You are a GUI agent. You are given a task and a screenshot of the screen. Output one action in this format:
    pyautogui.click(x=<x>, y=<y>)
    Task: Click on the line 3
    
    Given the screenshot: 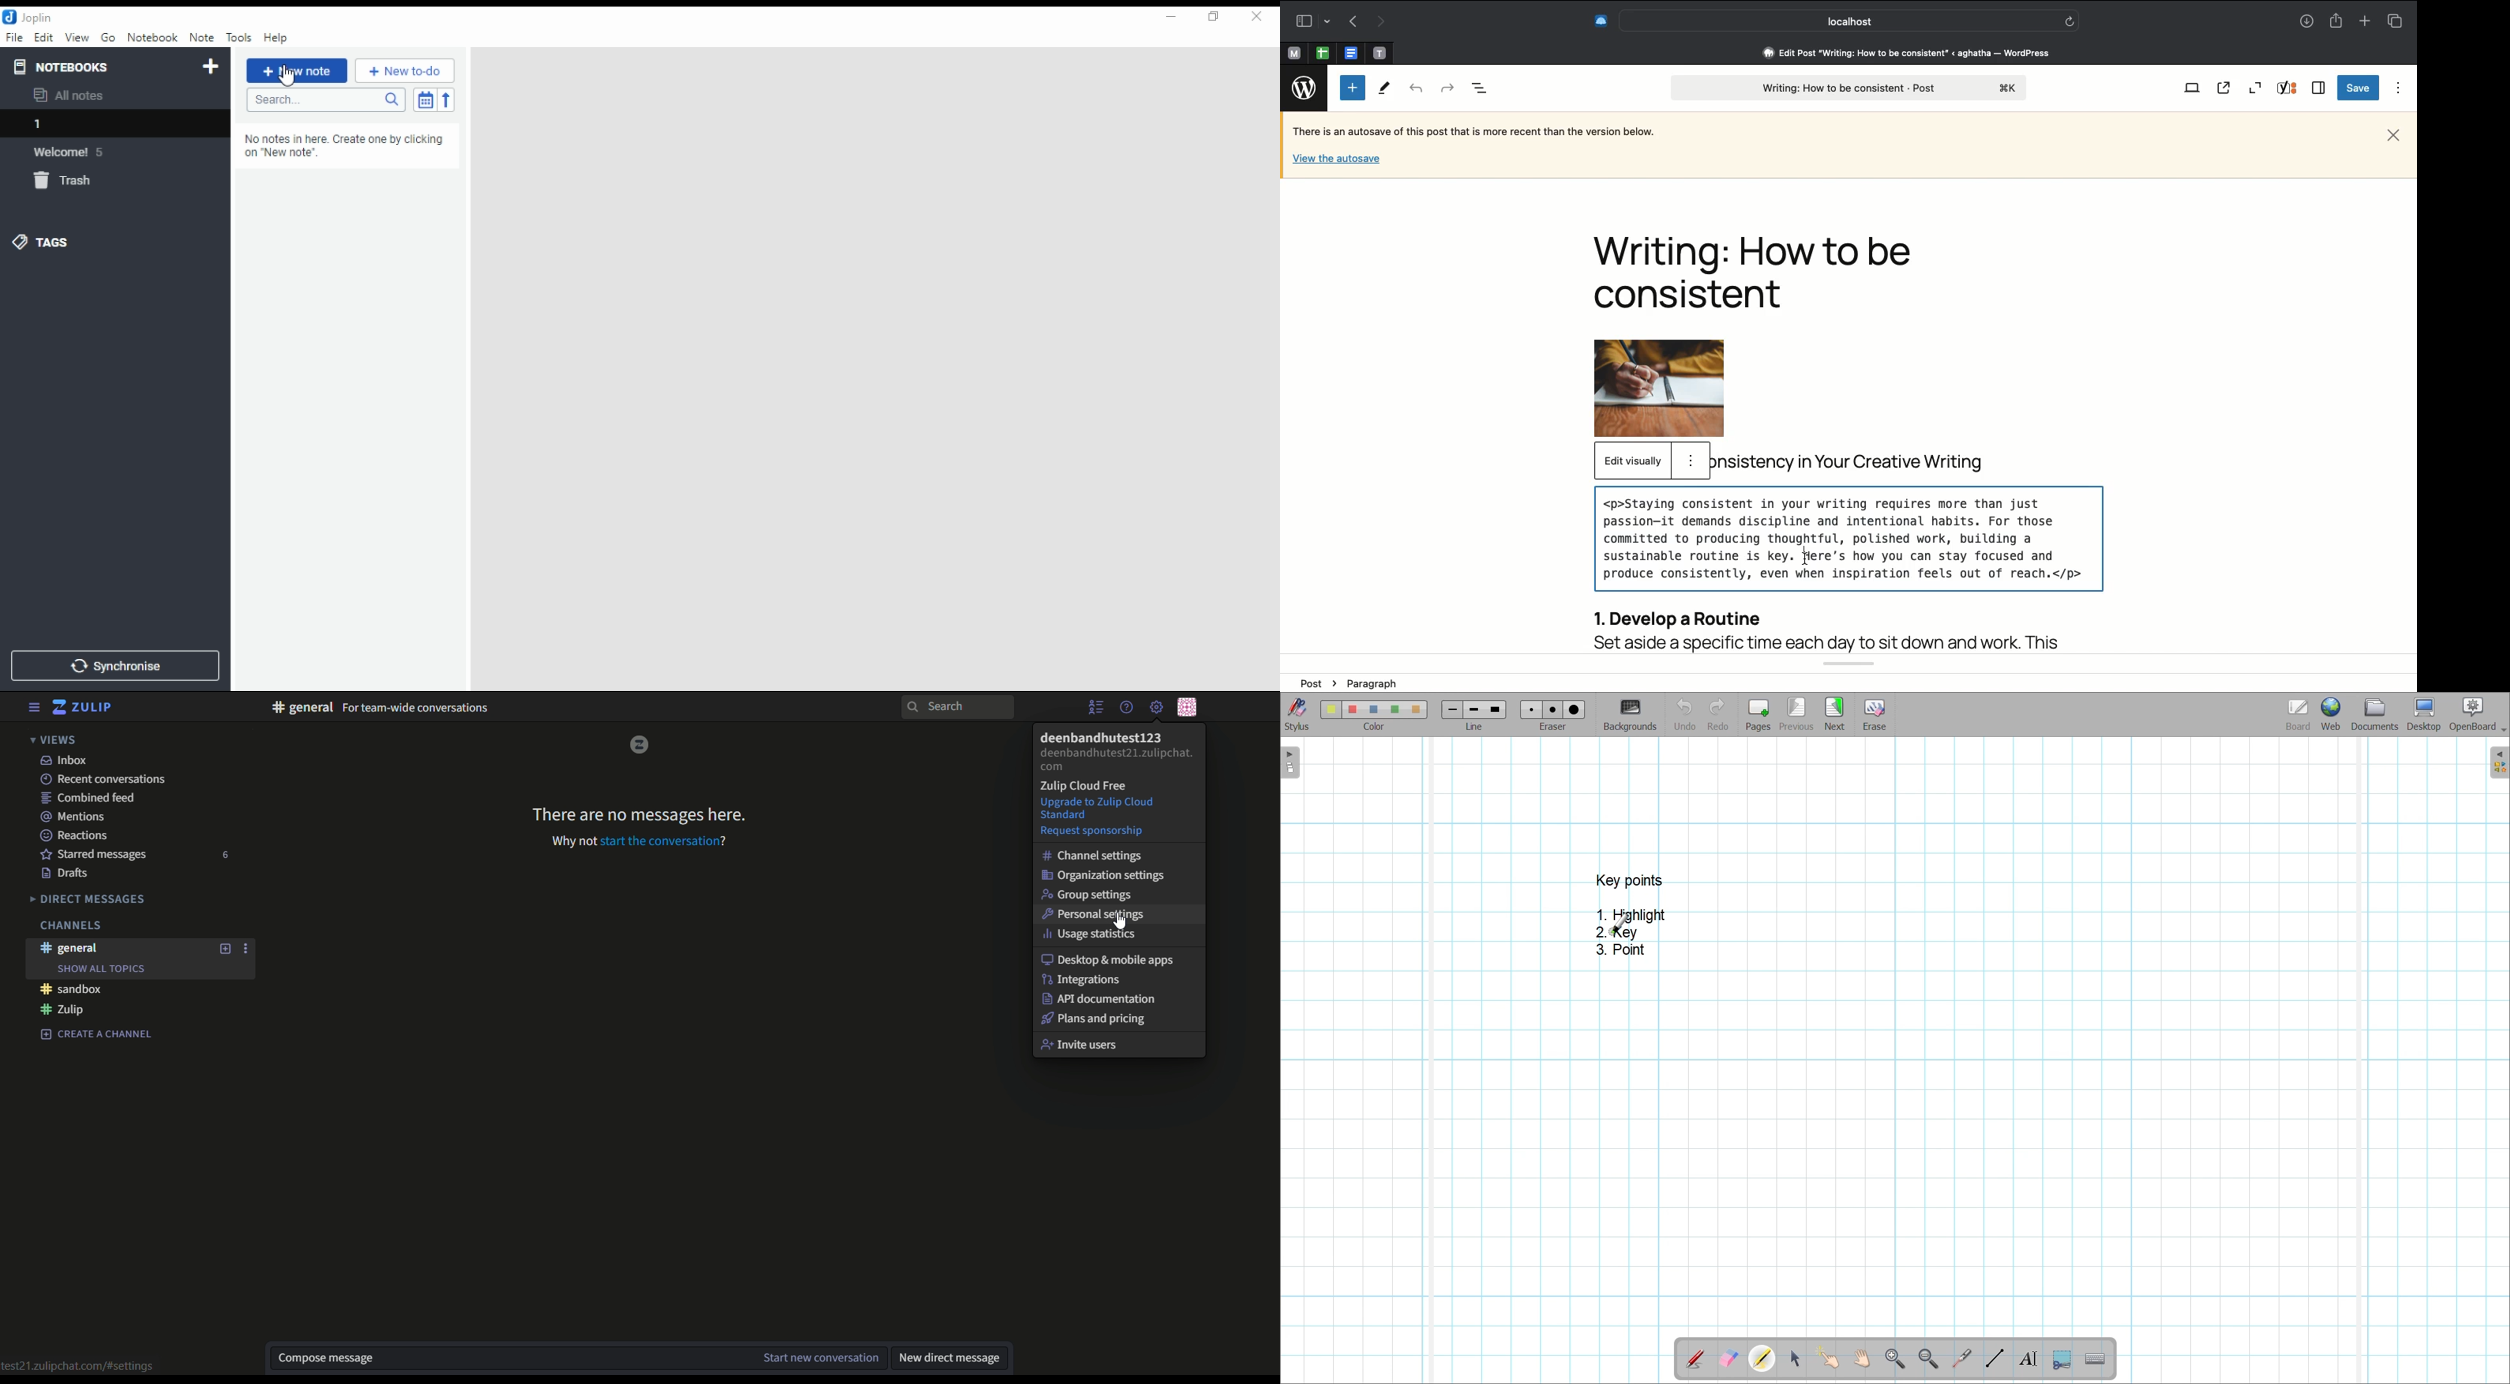 What is the action you would take?
    pyautogui.click(x=1494, y=709)
    